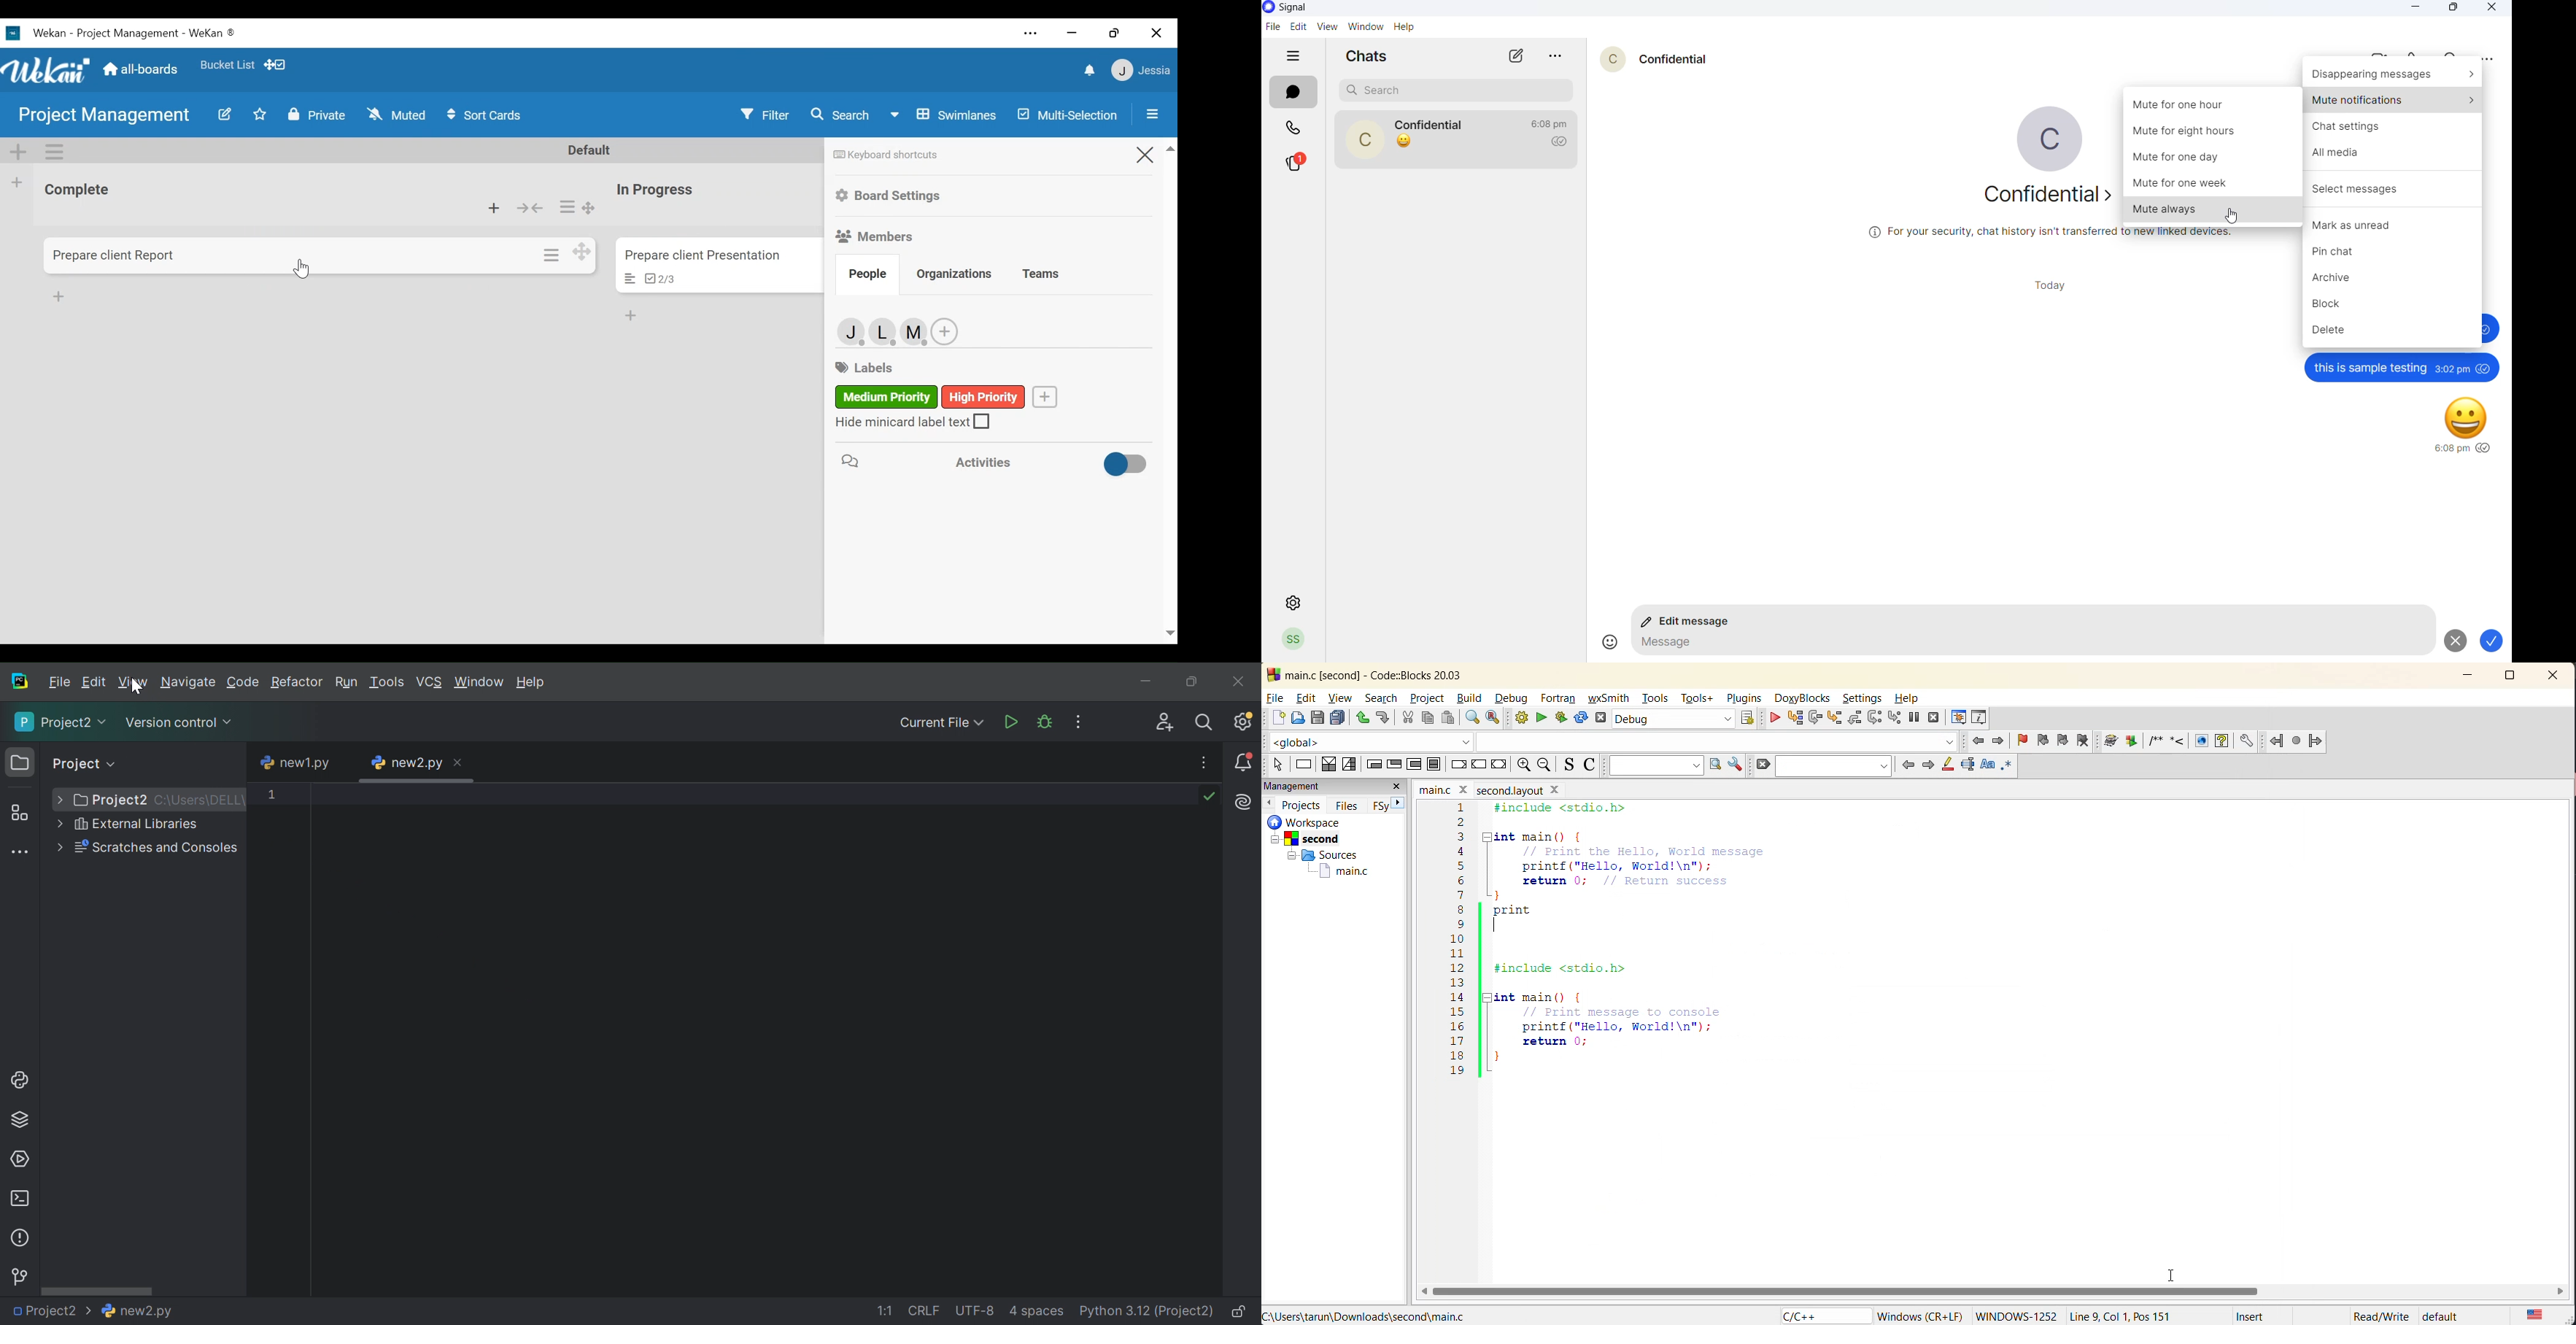 The height and width of the screenshot is (1344, 2576). I want to click on security related information, so click(2053, 232).